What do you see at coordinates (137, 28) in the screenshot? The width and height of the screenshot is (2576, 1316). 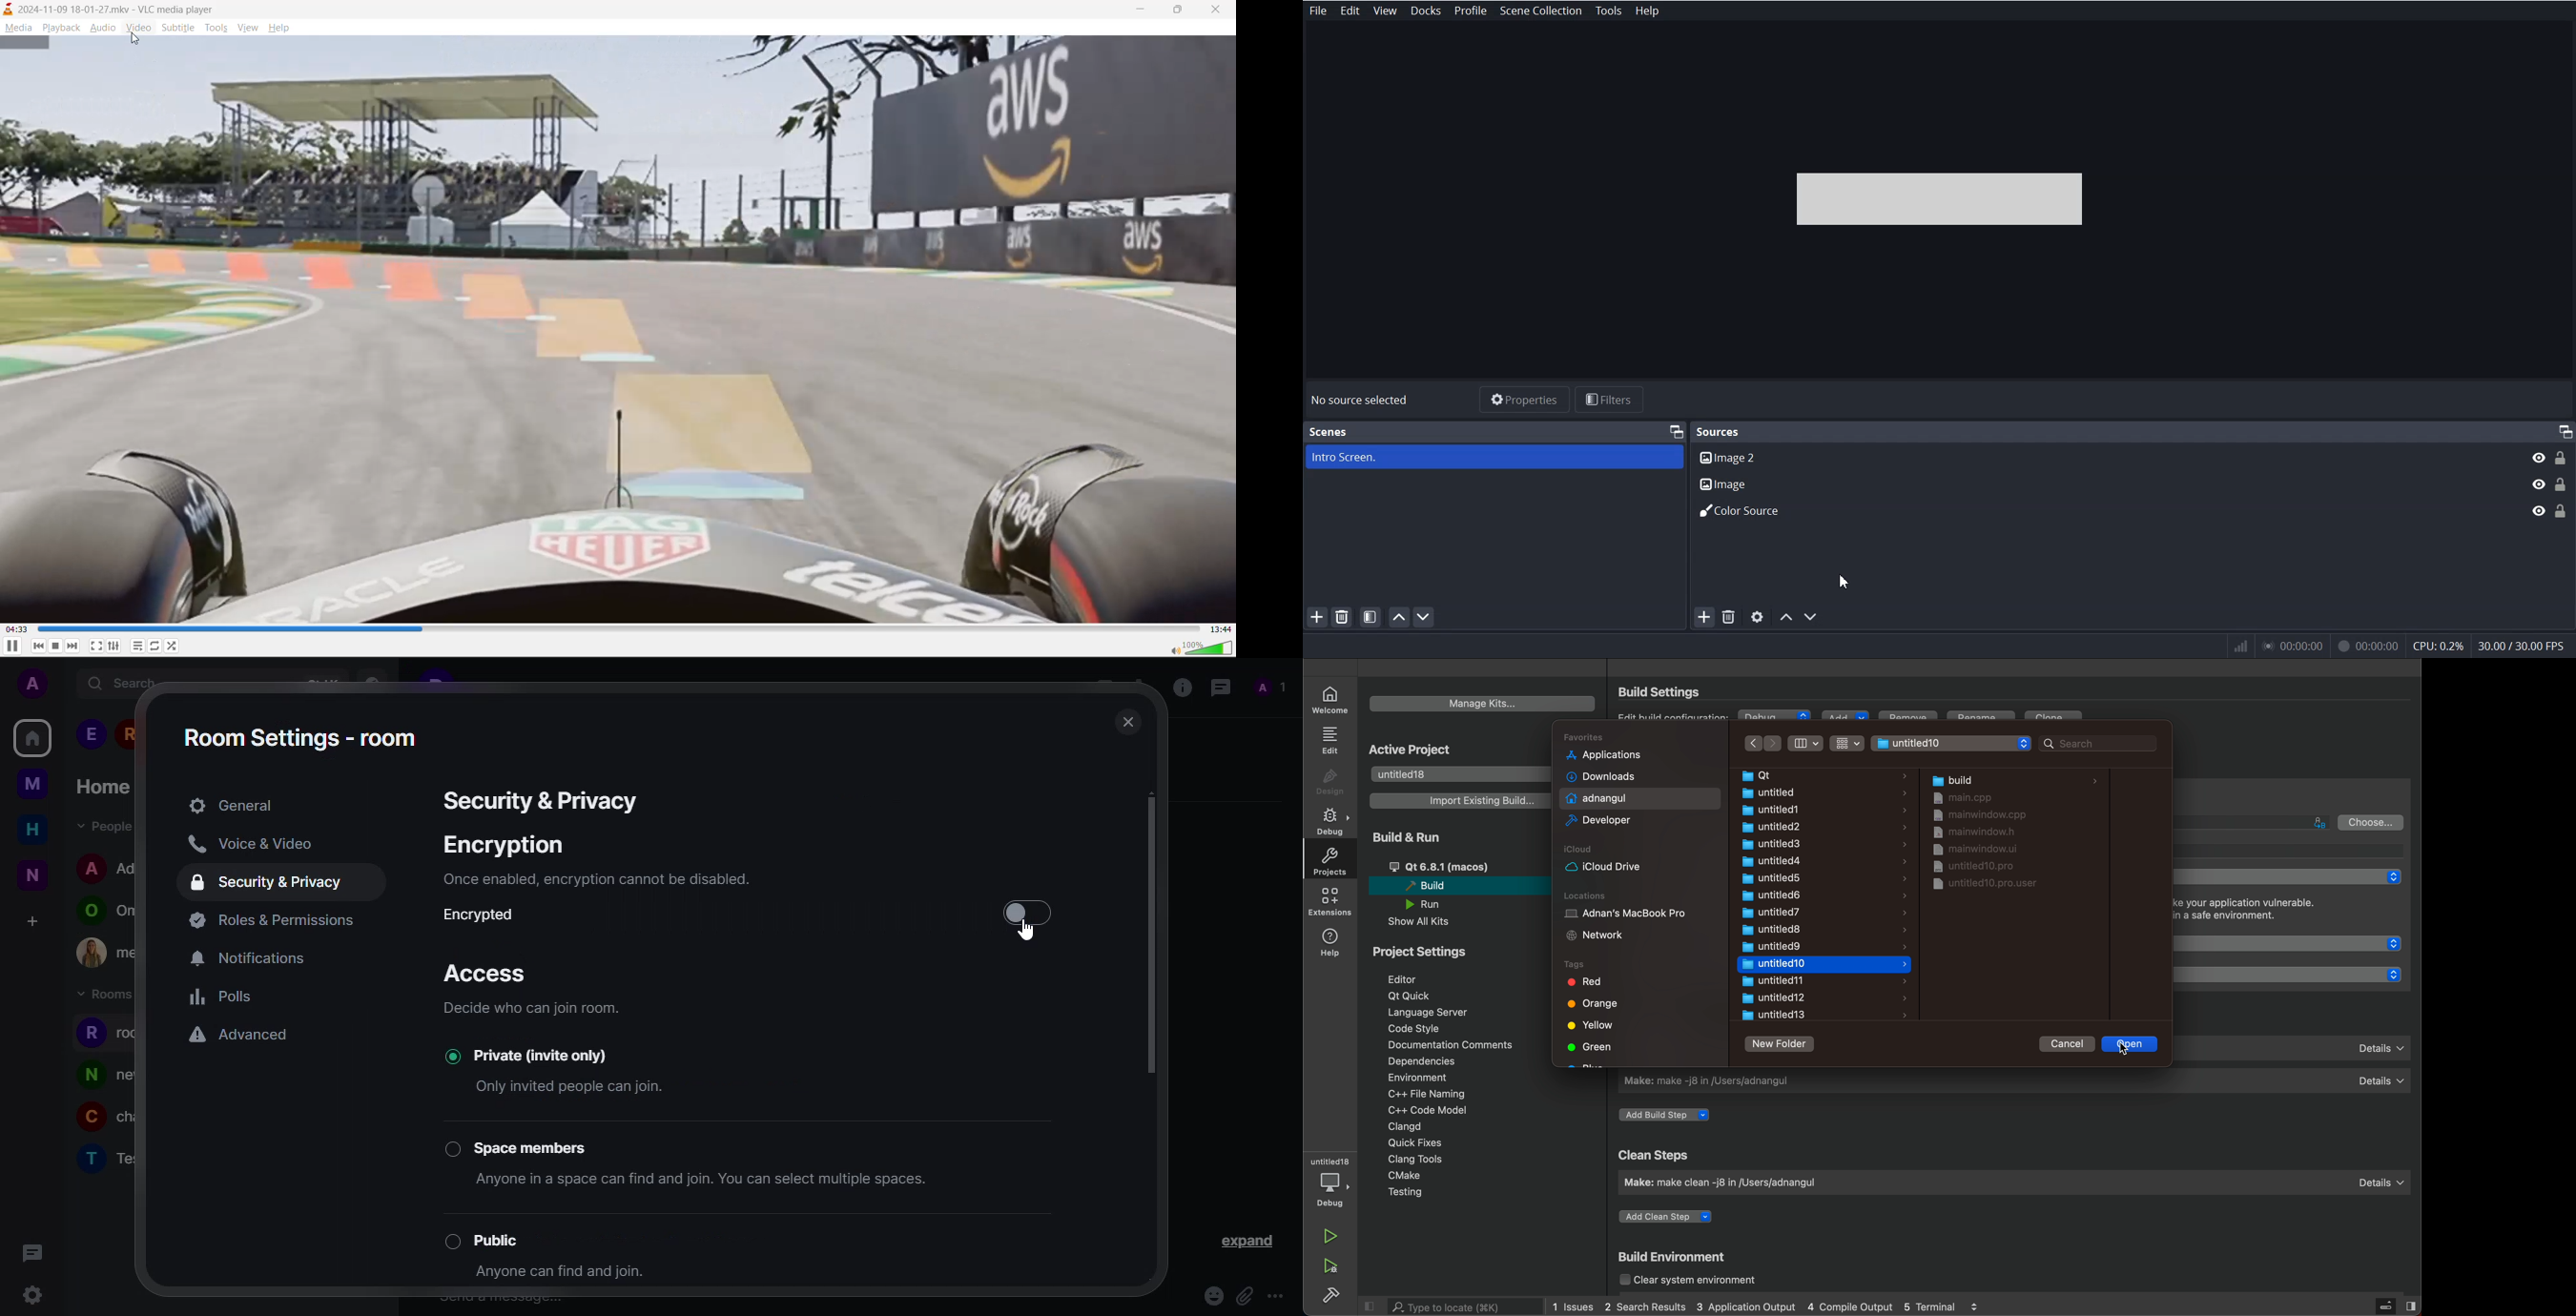 I see `video` at bounding box center [137, 28].